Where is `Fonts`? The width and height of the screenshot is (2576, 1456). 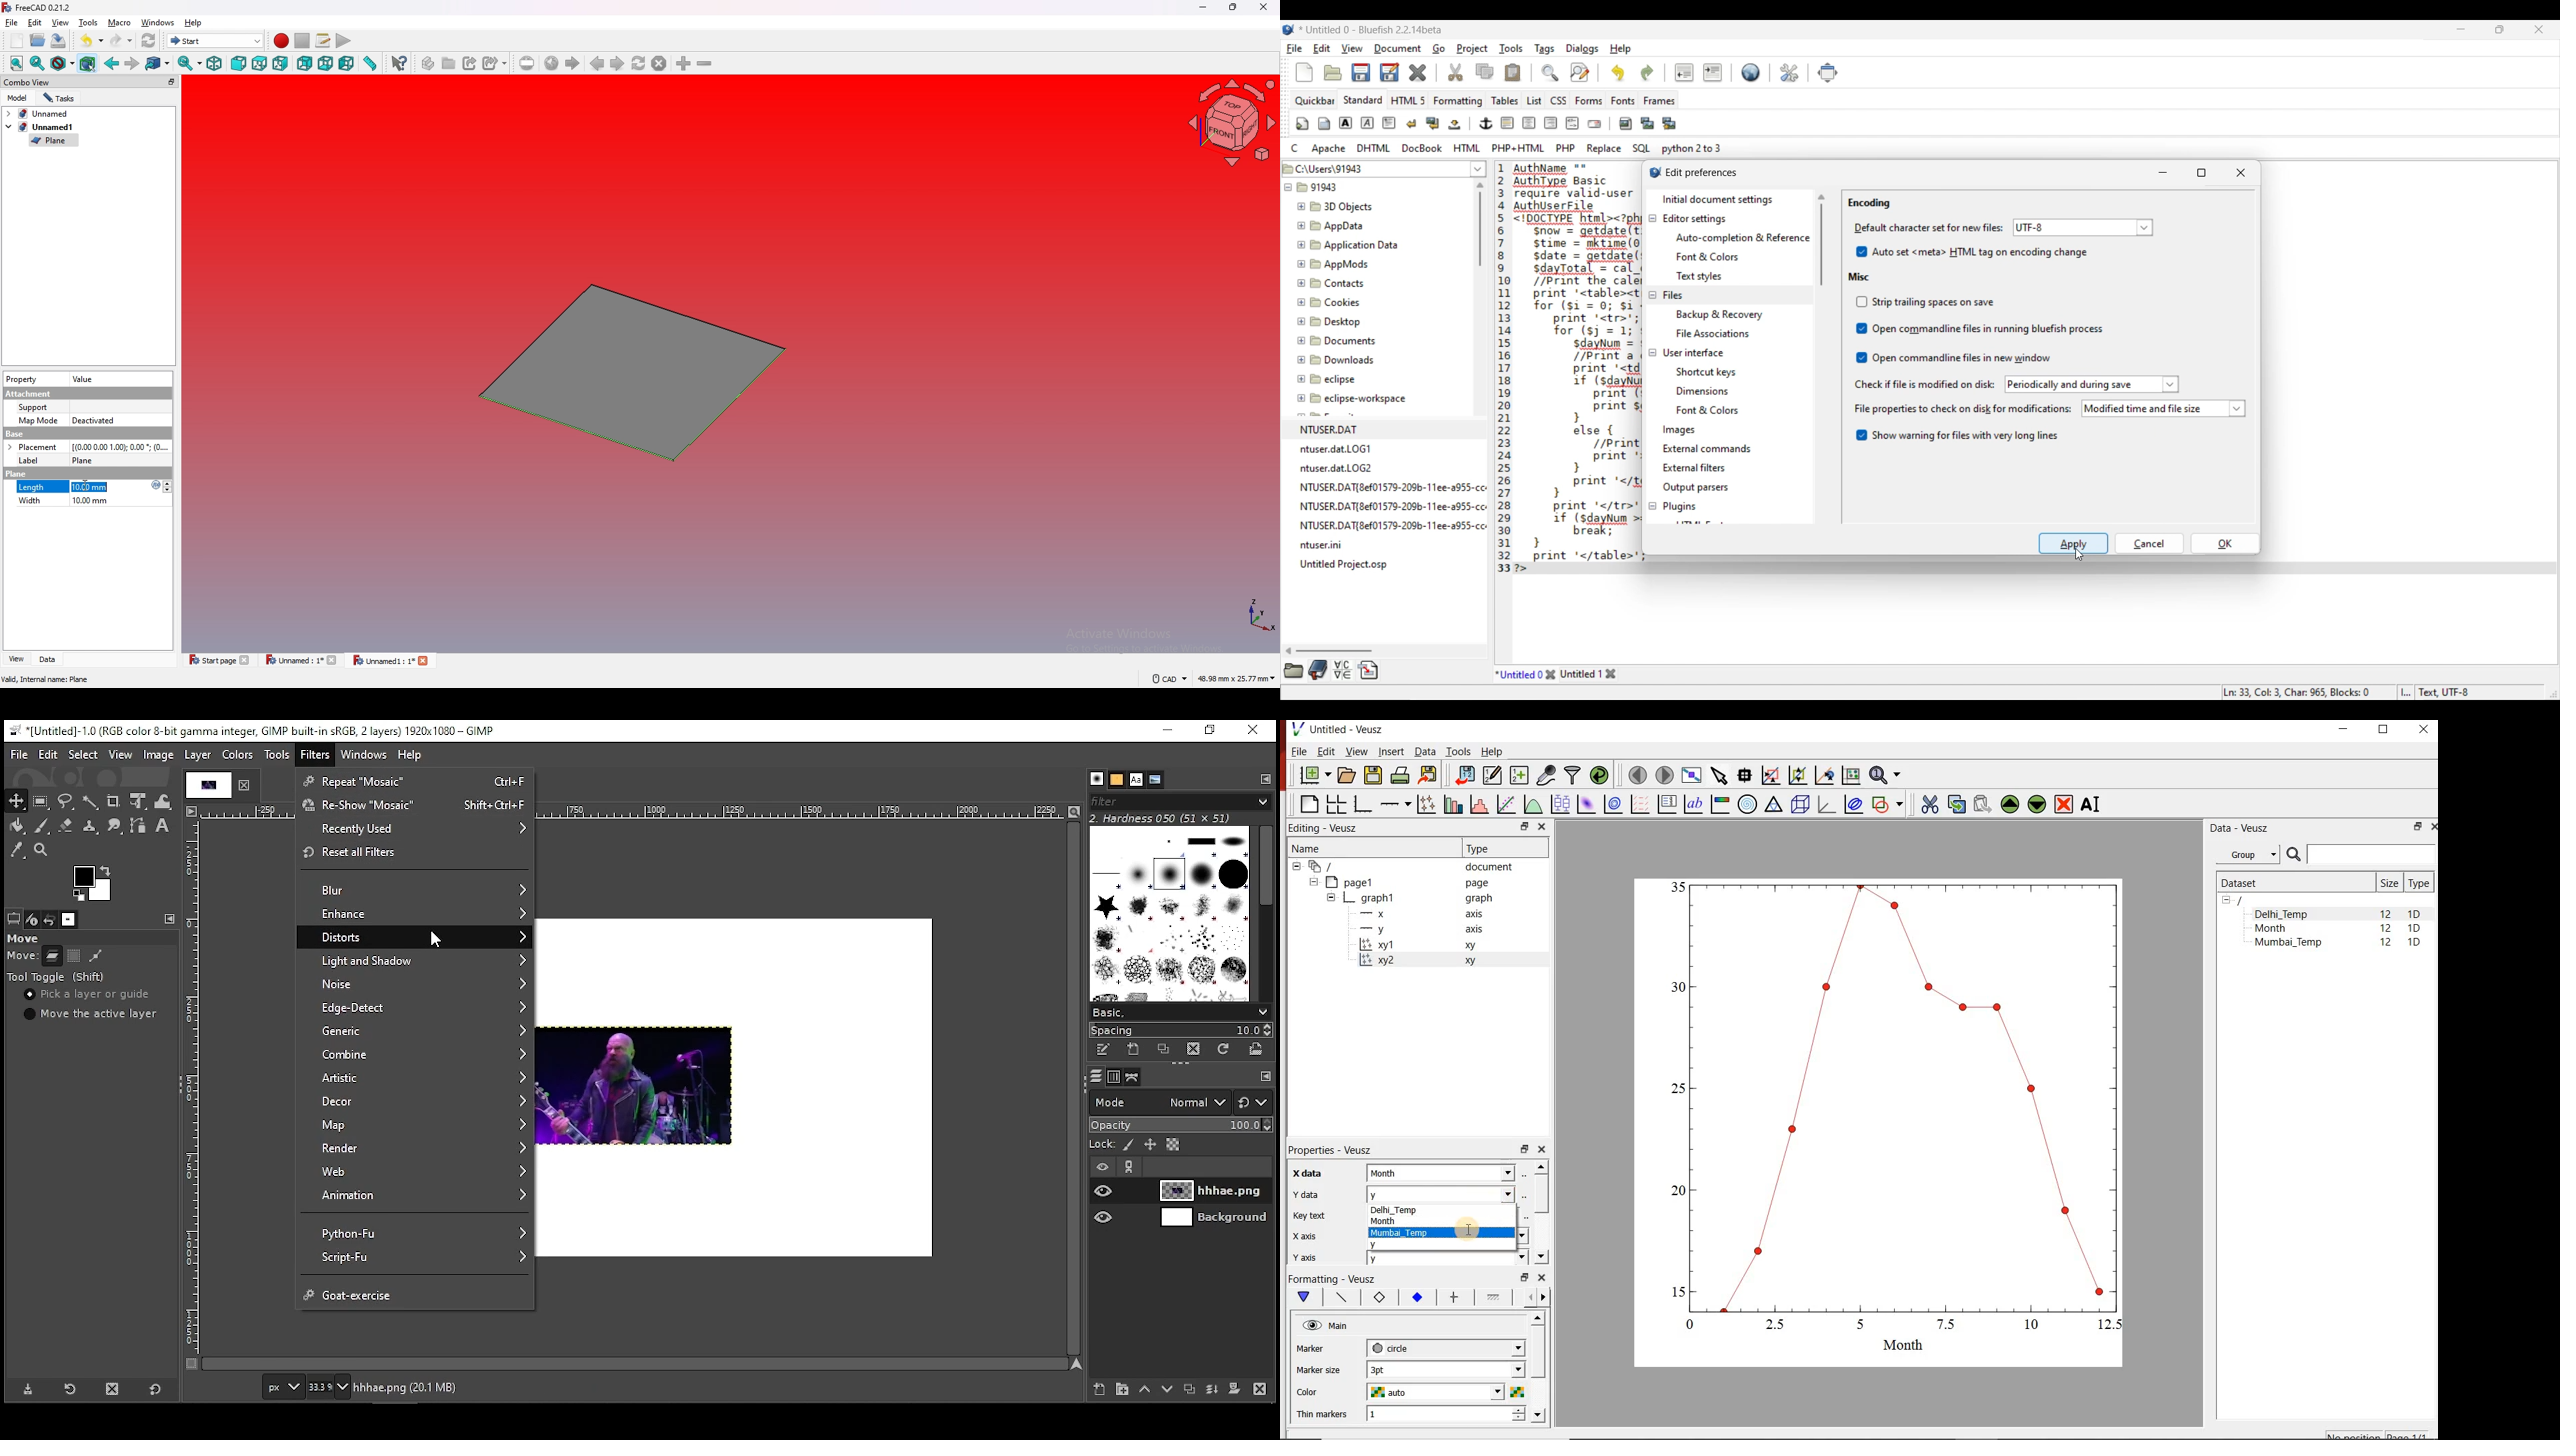 Fonts is located at coordinates (1623, 101).